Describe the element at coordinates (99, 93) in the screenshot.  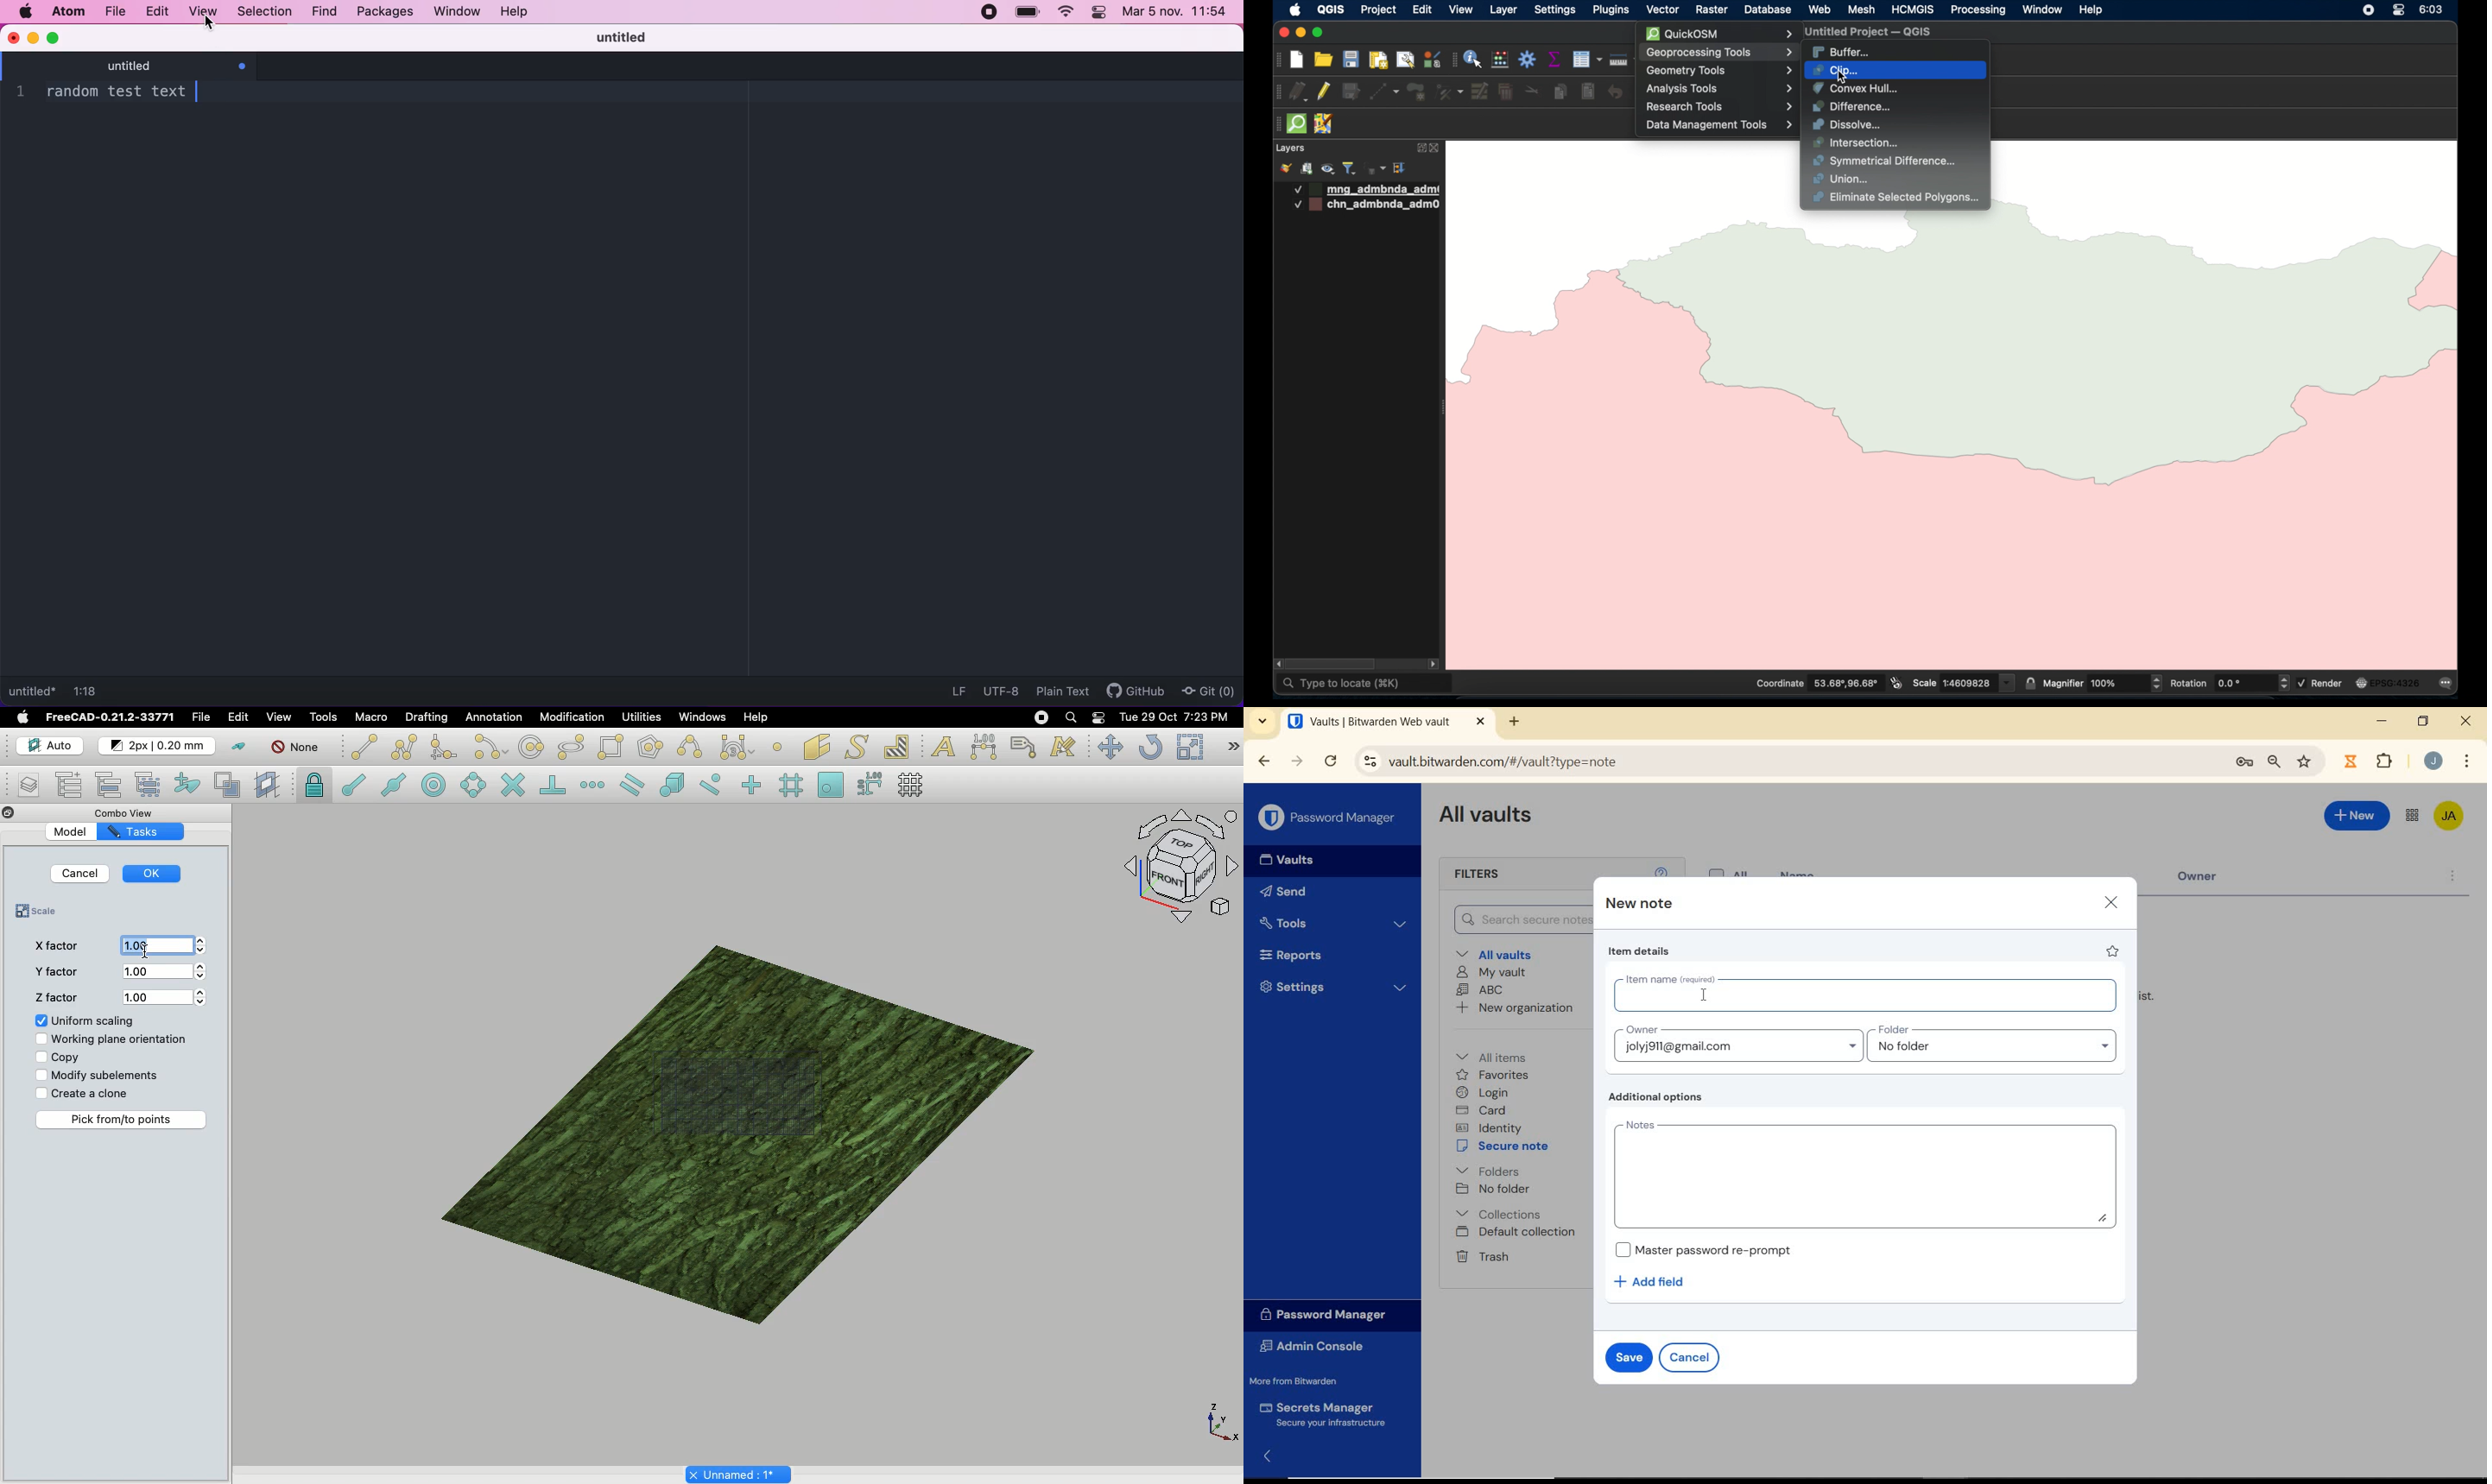
I see `1 random test text` at that location.